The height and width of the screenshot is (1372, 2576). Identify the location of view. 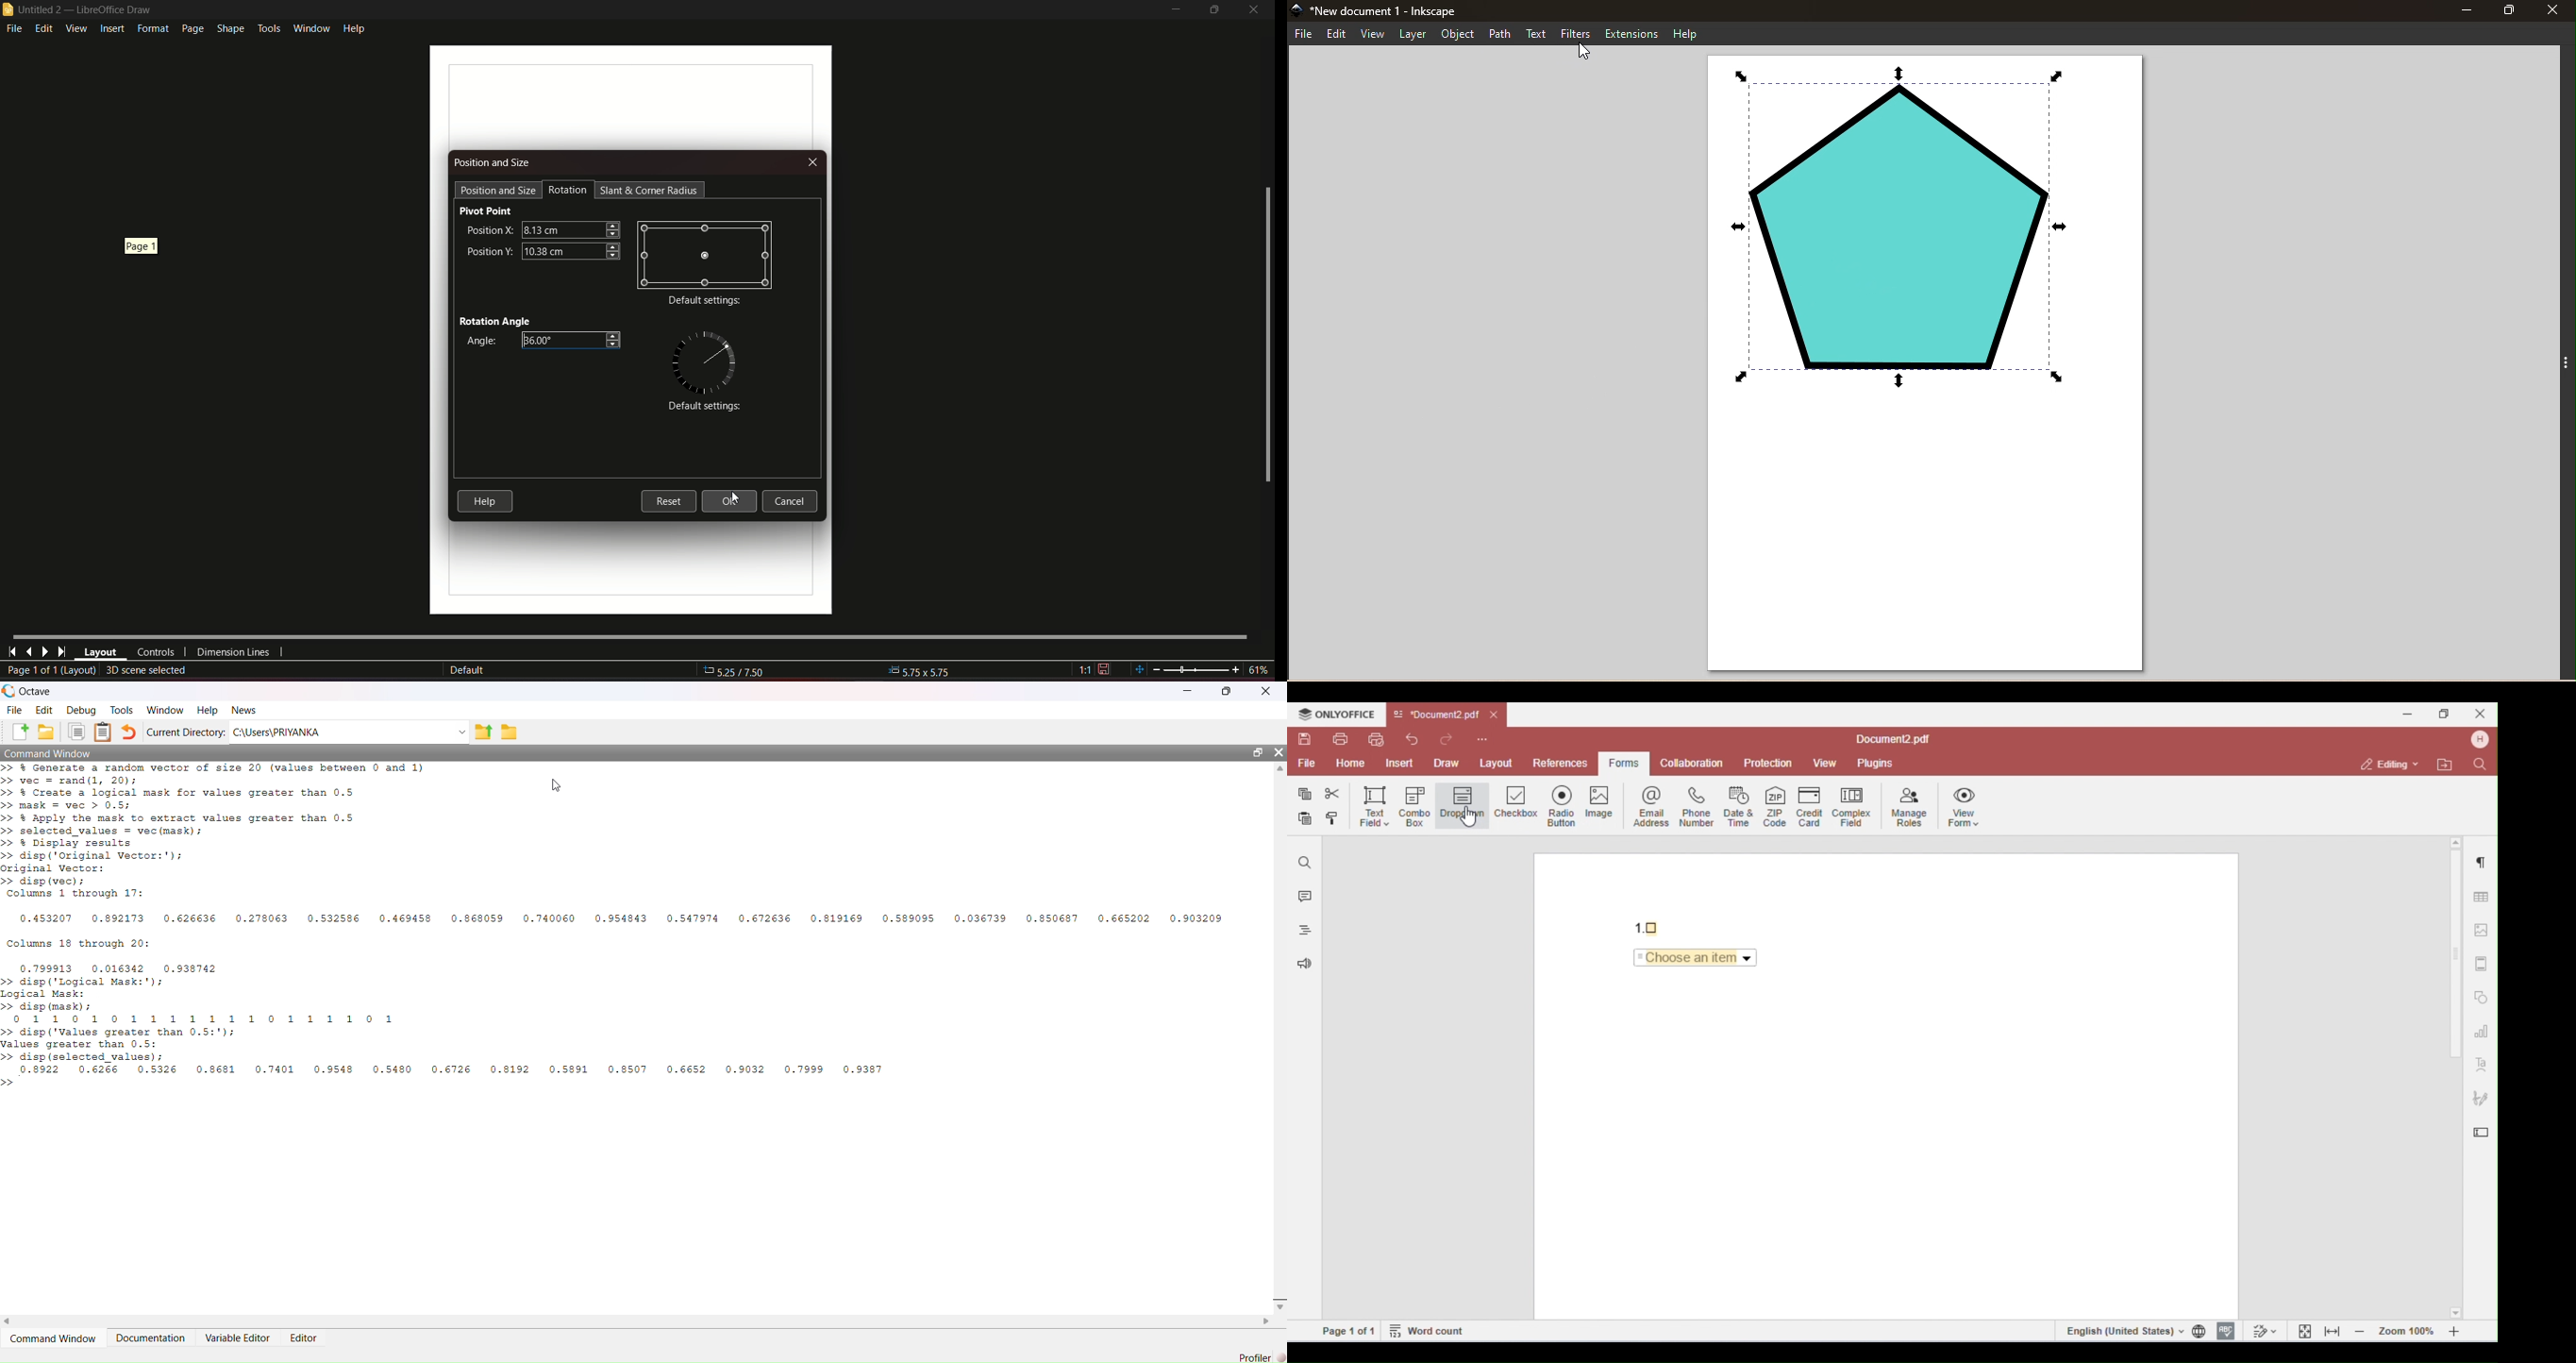
(76, 28).